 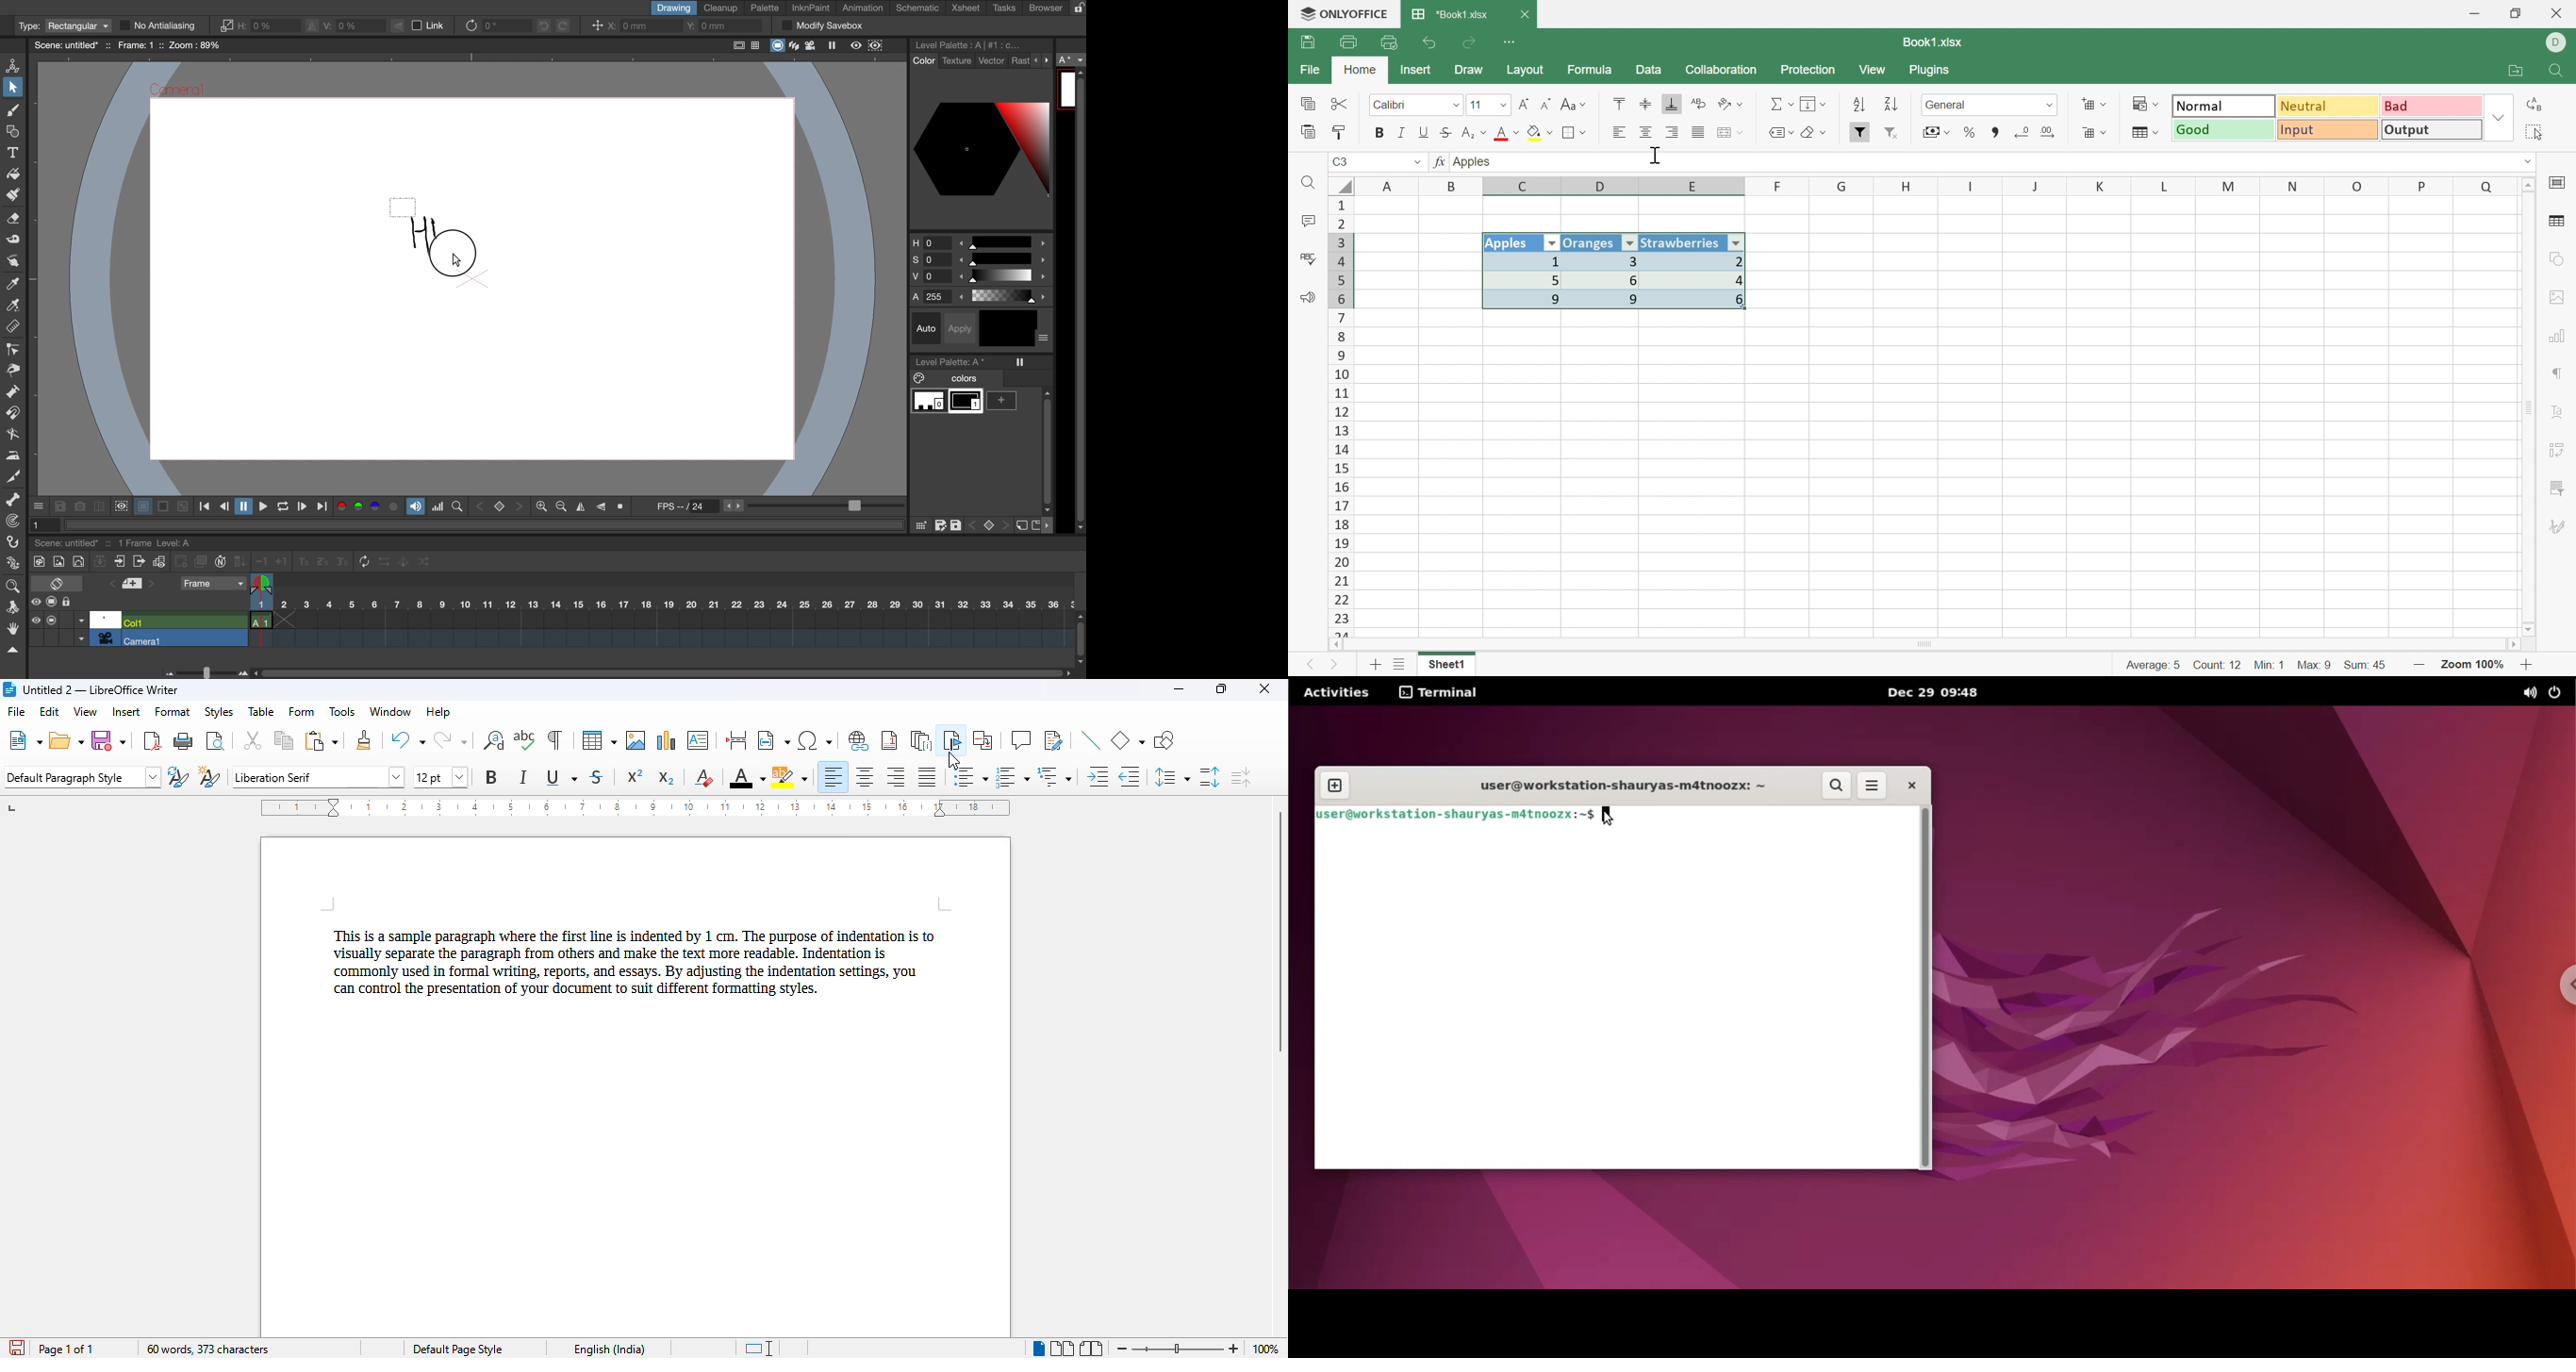 I want to click on align center, so click(x=865, y=777).